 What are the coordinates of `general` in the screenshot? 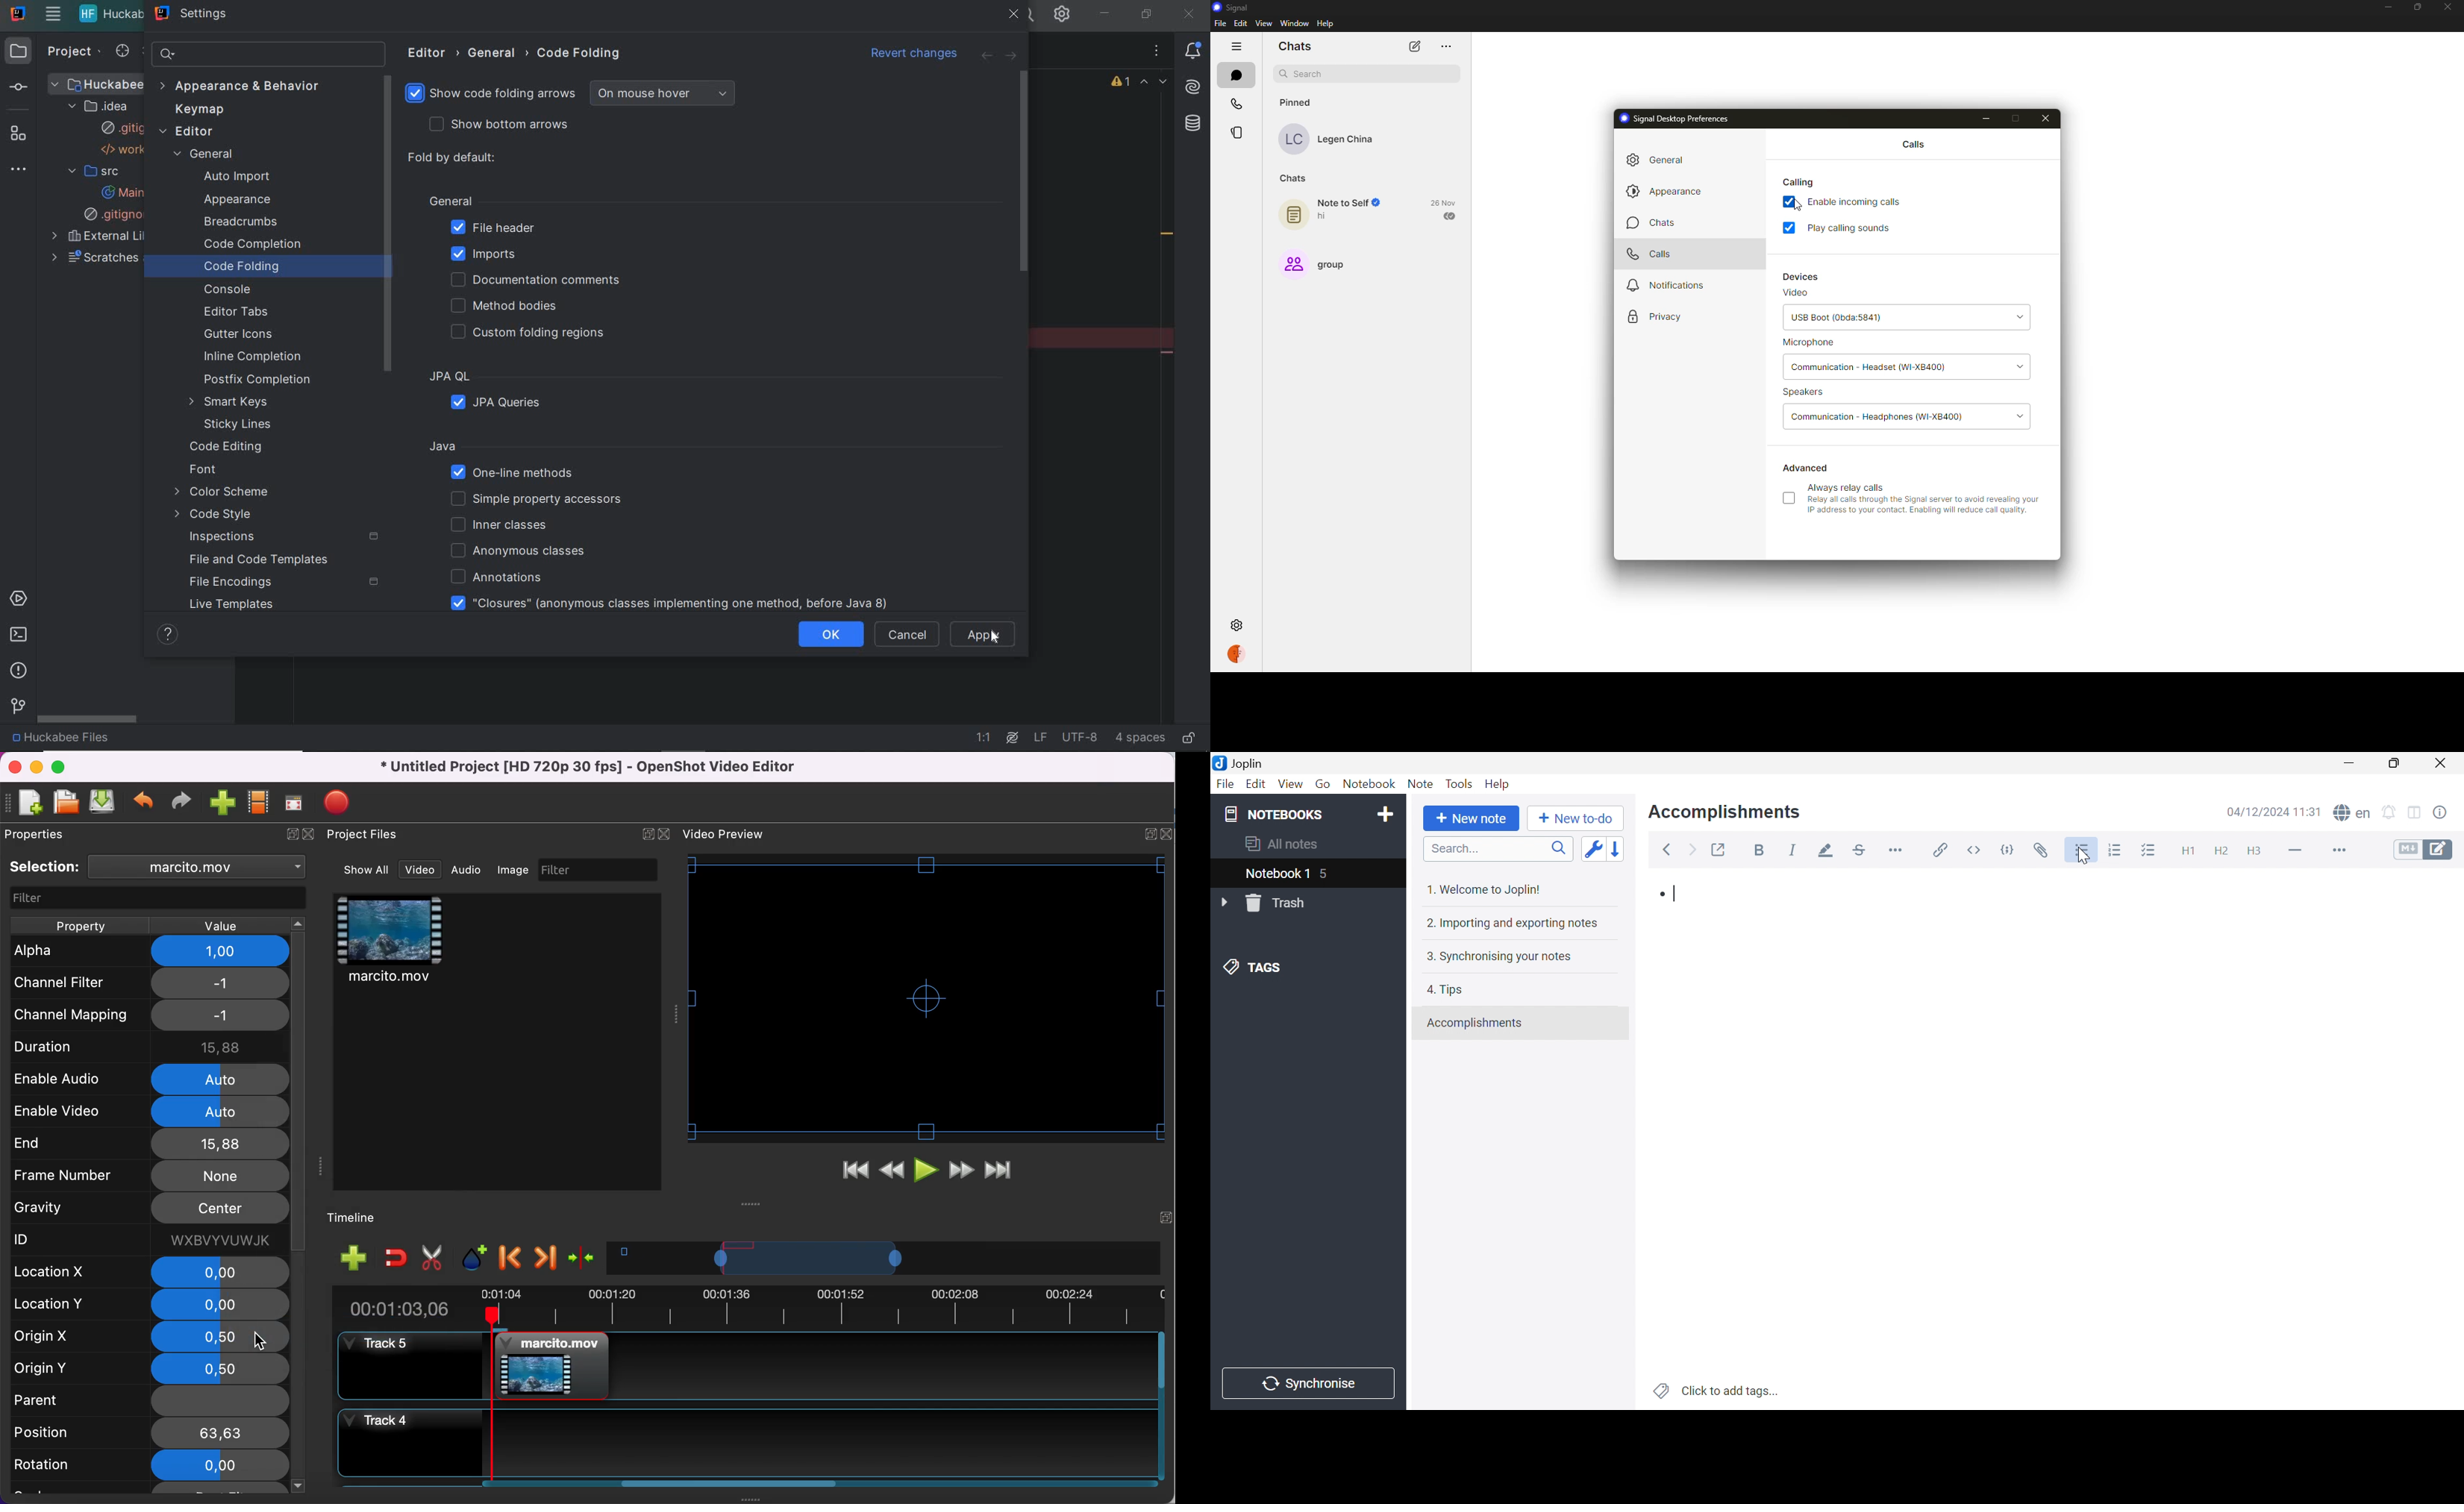 It's located at (1663, 161).